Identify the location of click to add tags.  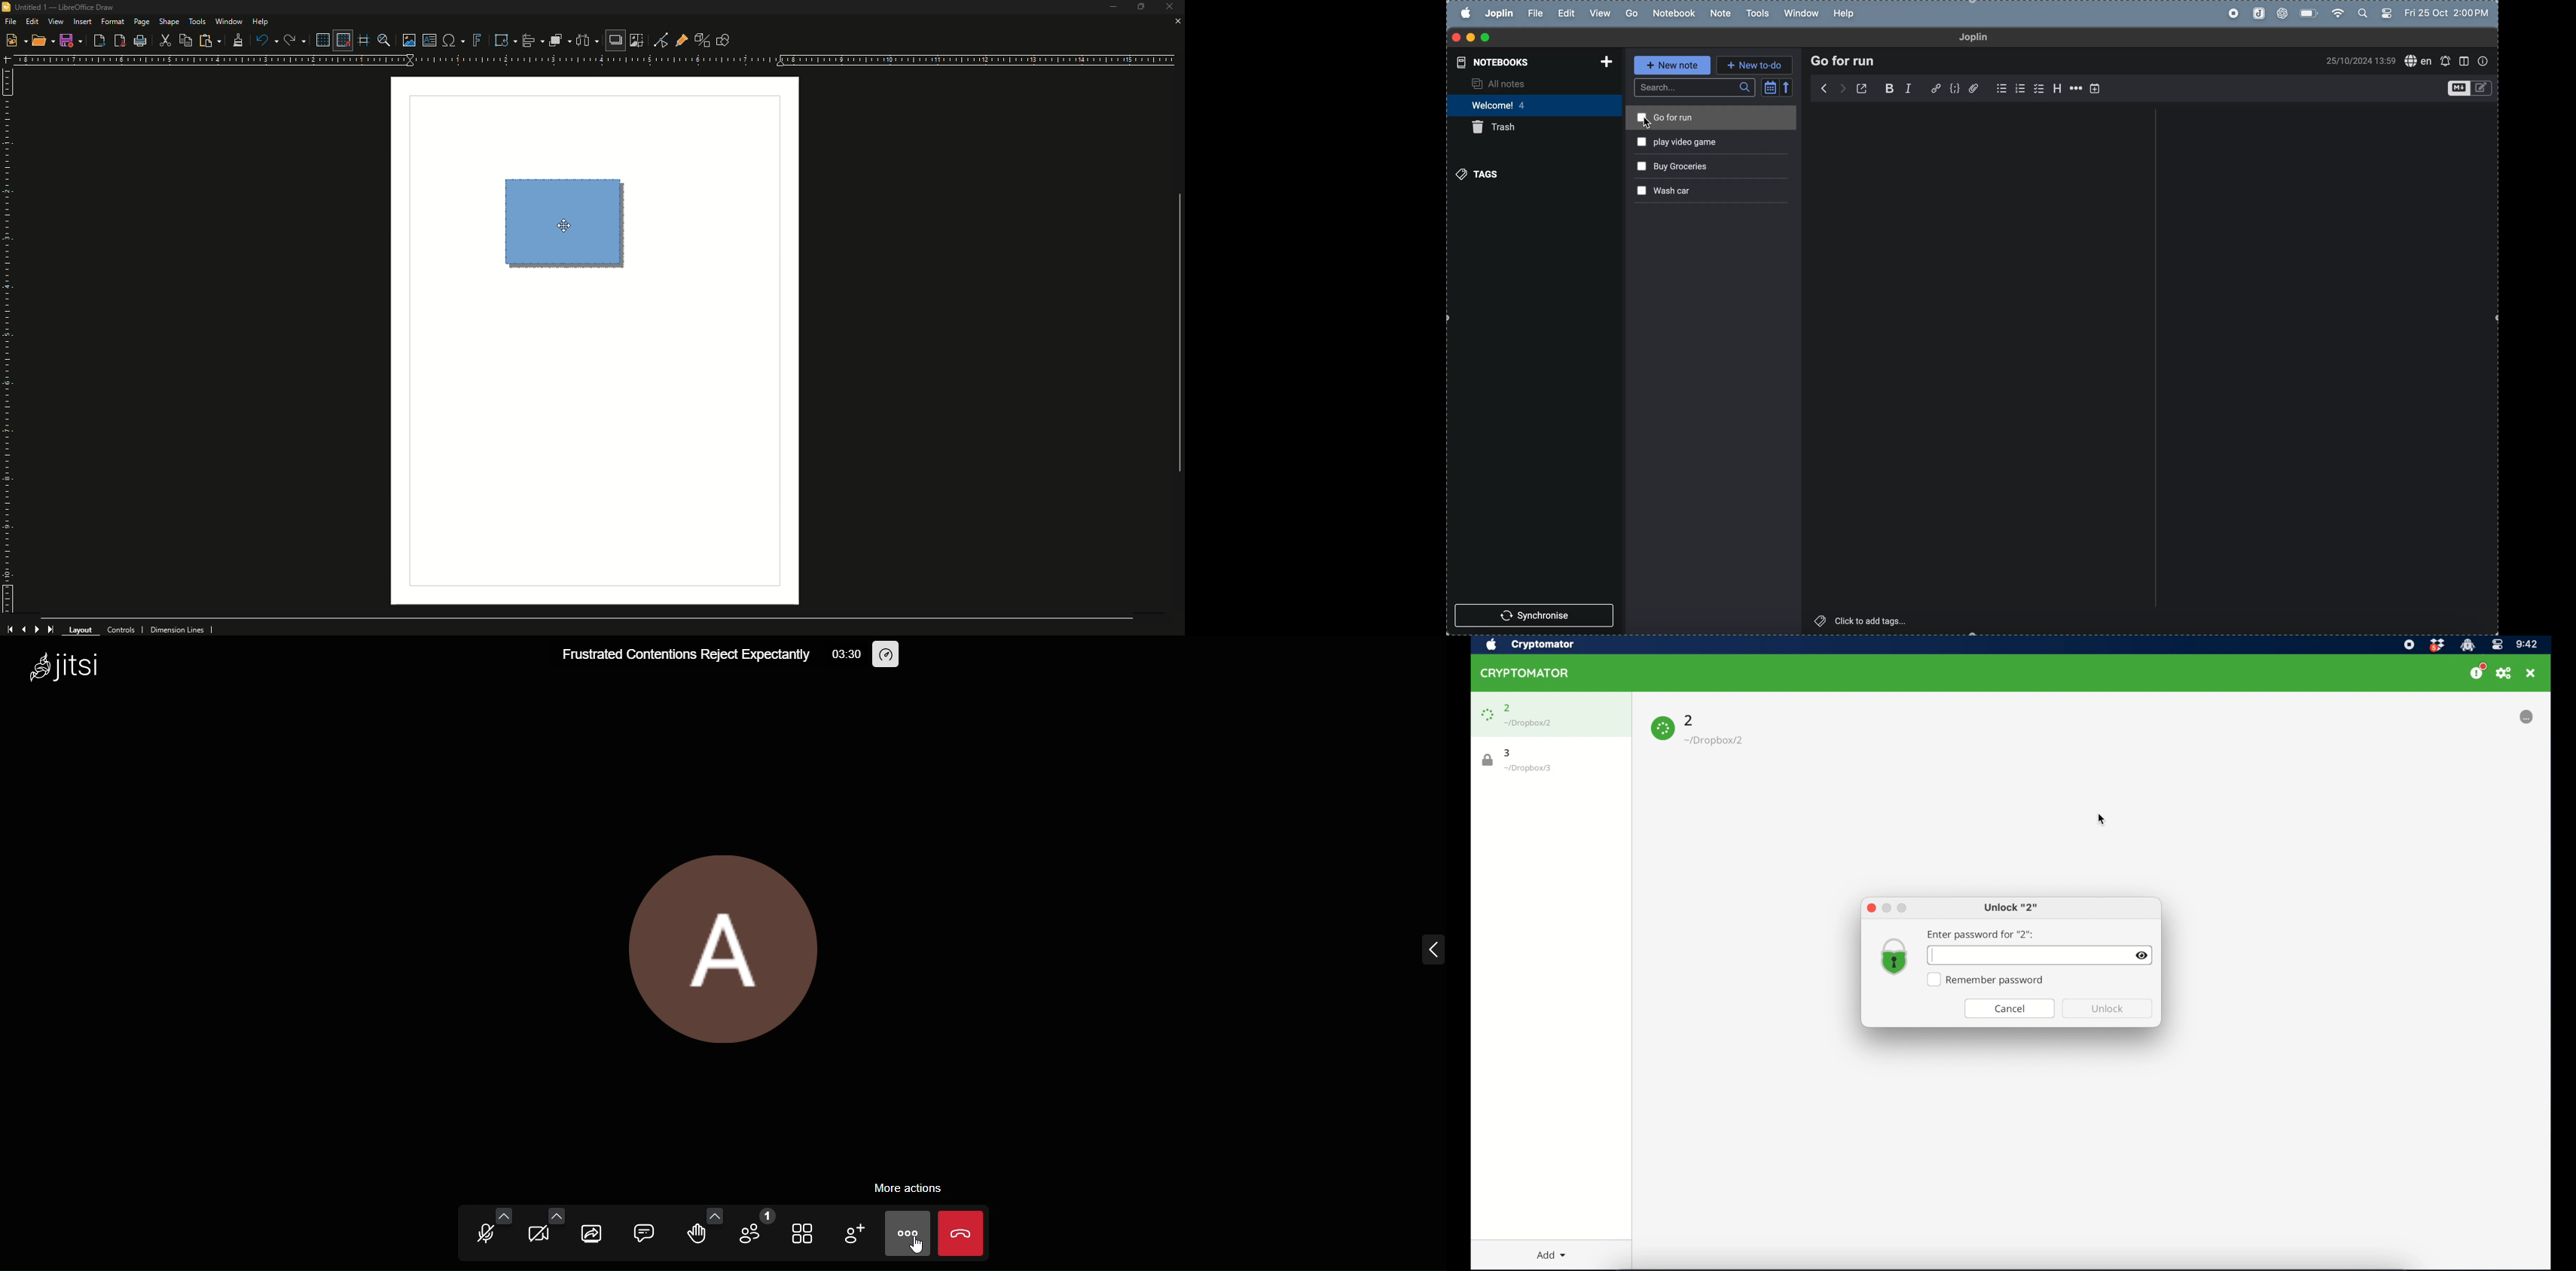
(1871, 624).